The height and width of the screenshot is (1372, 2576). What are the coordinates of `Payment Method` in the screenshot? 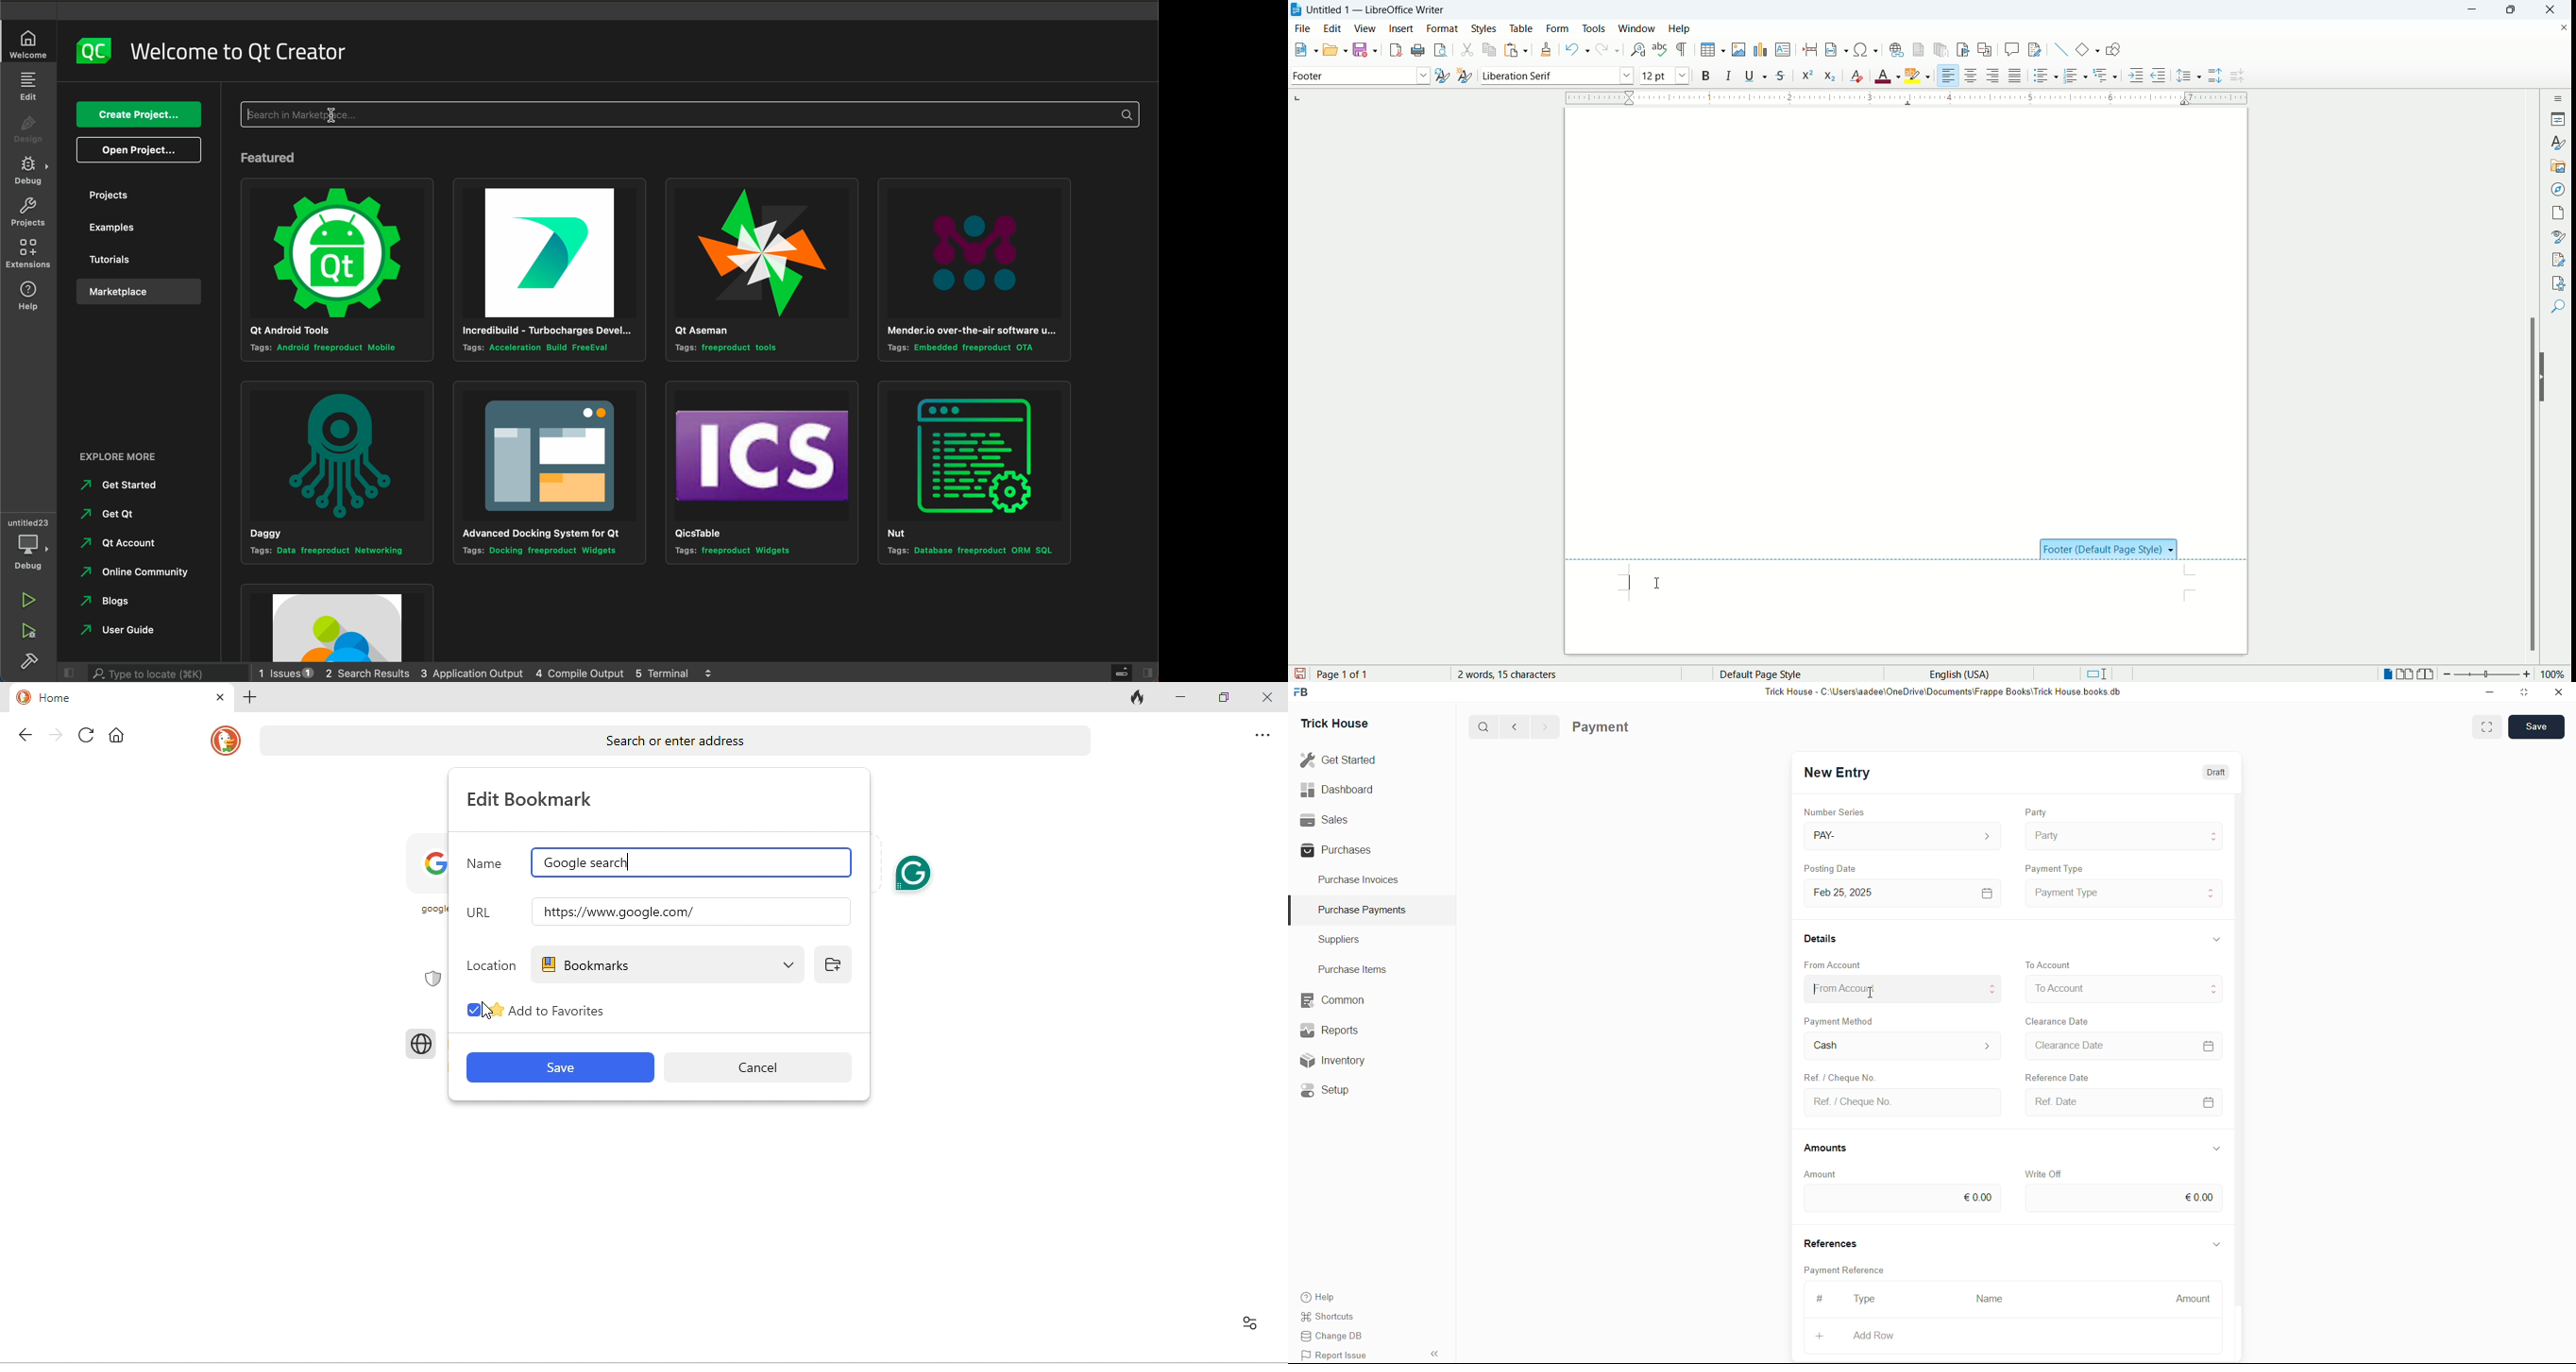 It's located at (1845, 1022).